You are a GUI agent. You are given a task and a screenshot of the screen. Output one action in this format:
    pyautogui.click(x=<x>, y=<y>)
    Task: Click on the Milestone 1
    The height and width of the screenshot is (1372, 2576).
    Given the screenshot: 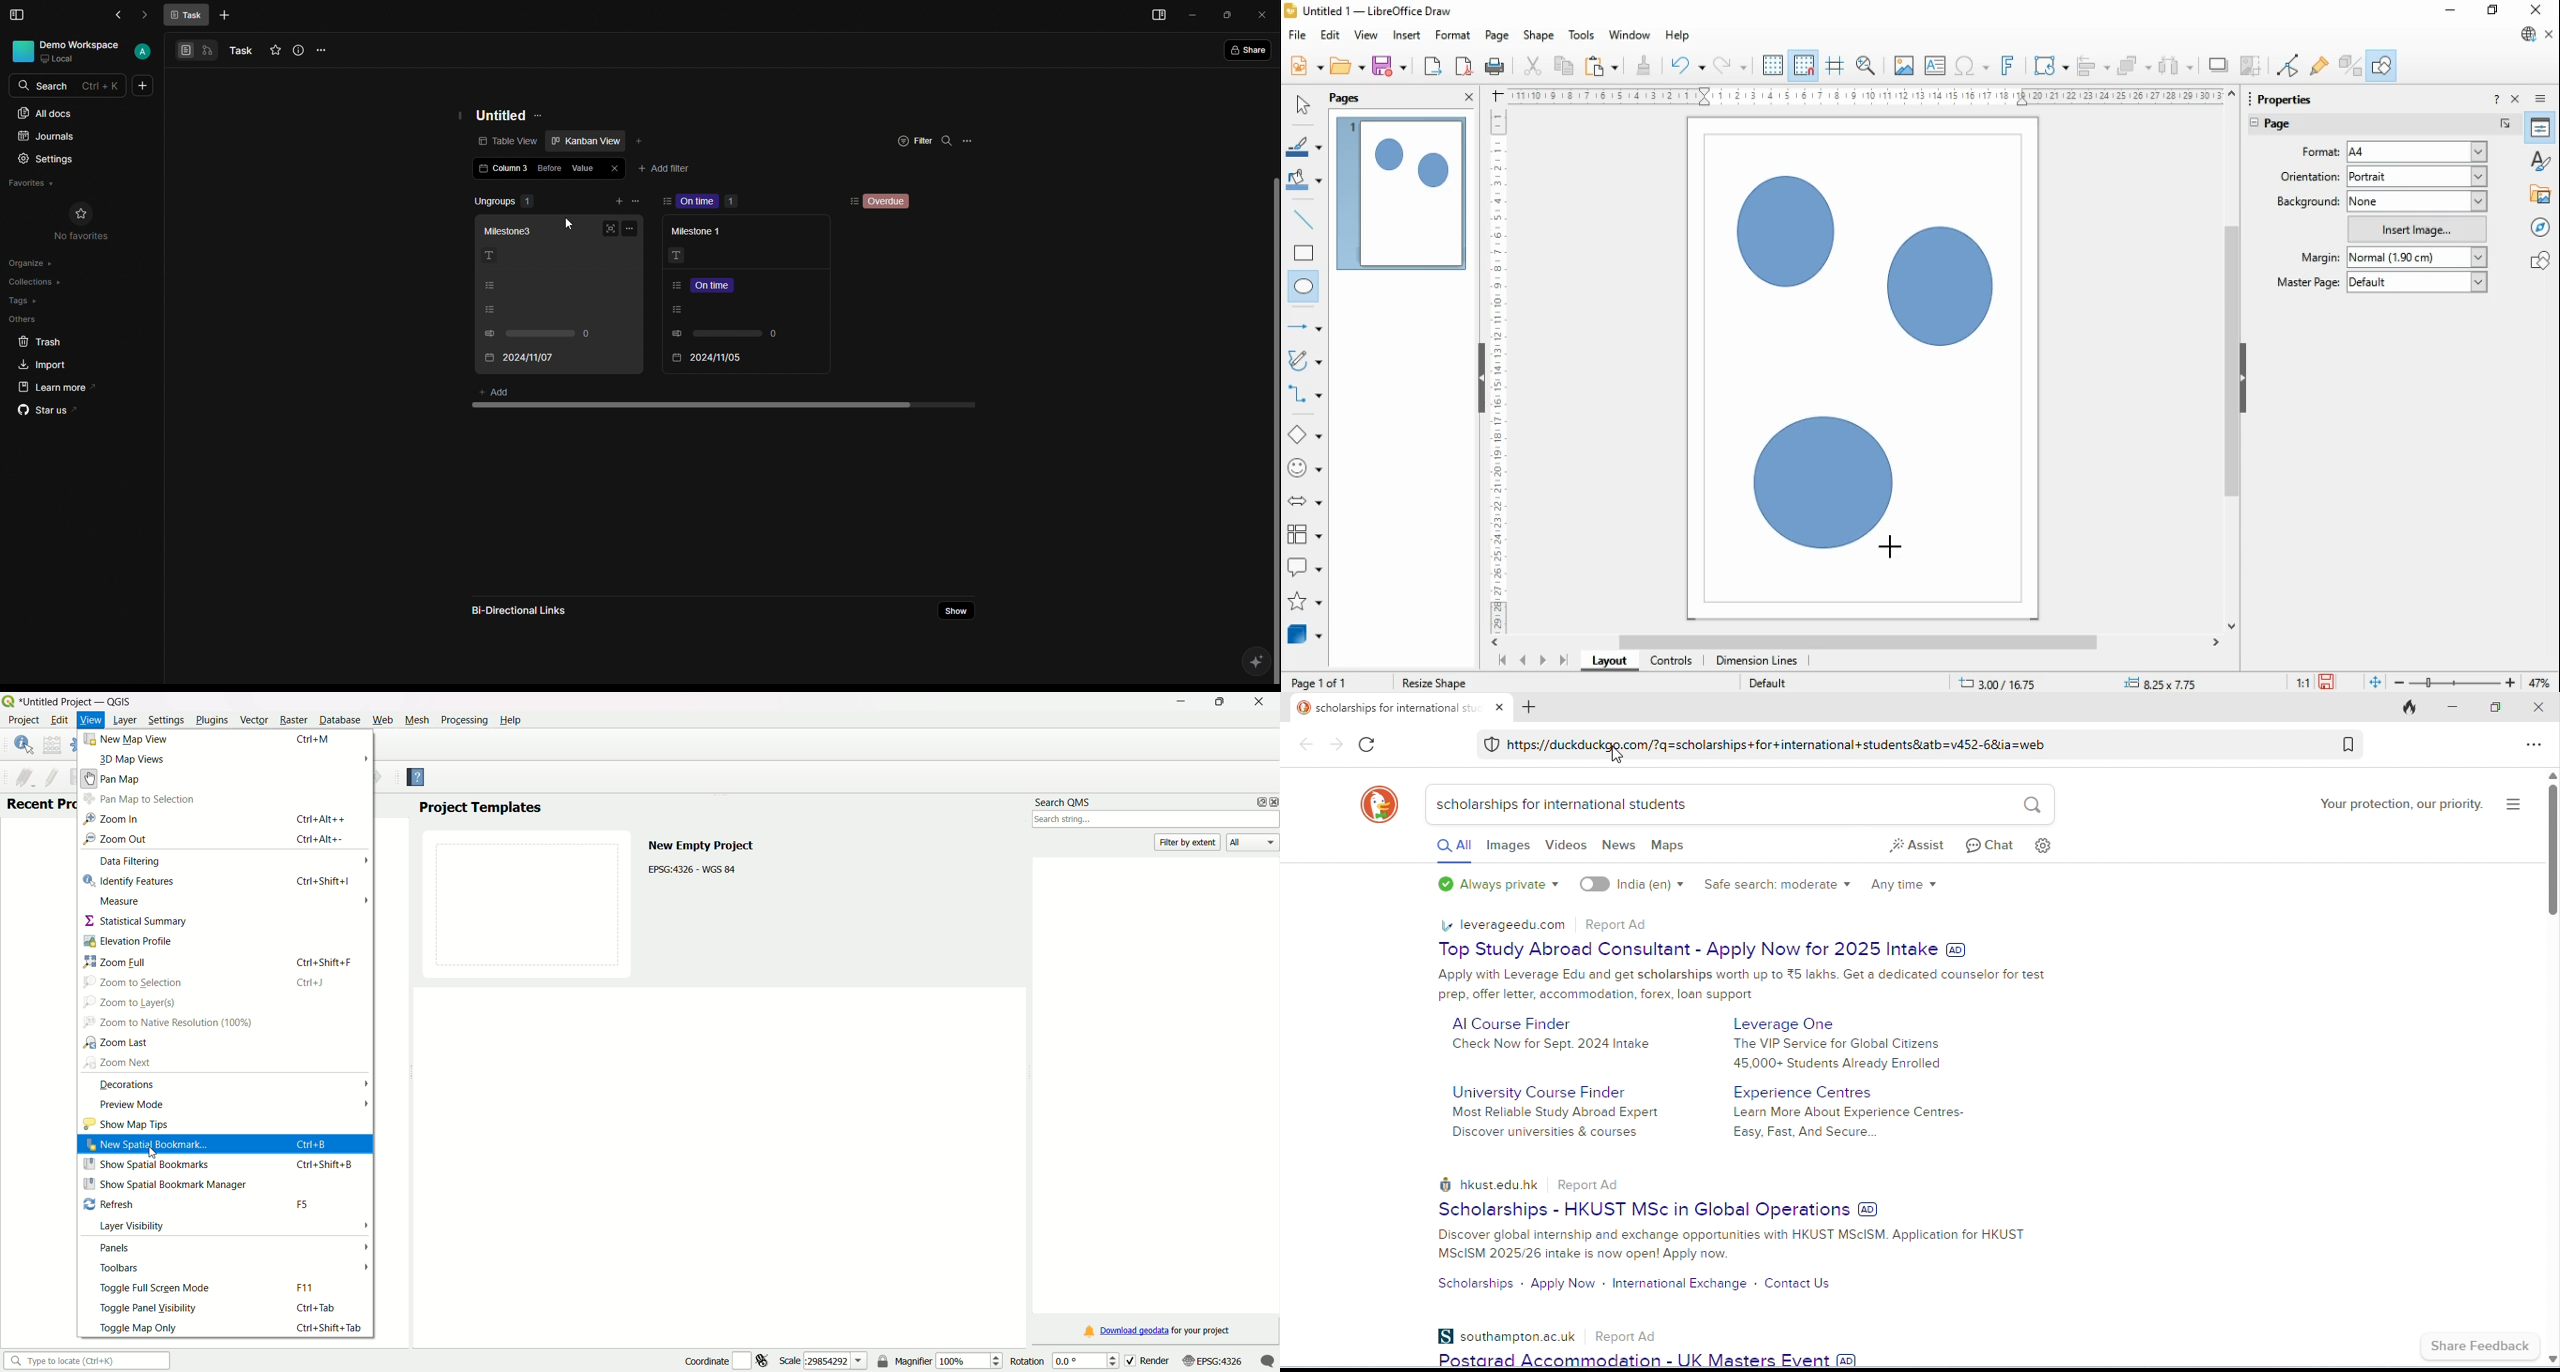 What is the action you would take?
    pyautogui.click(x=702, y=232)
    